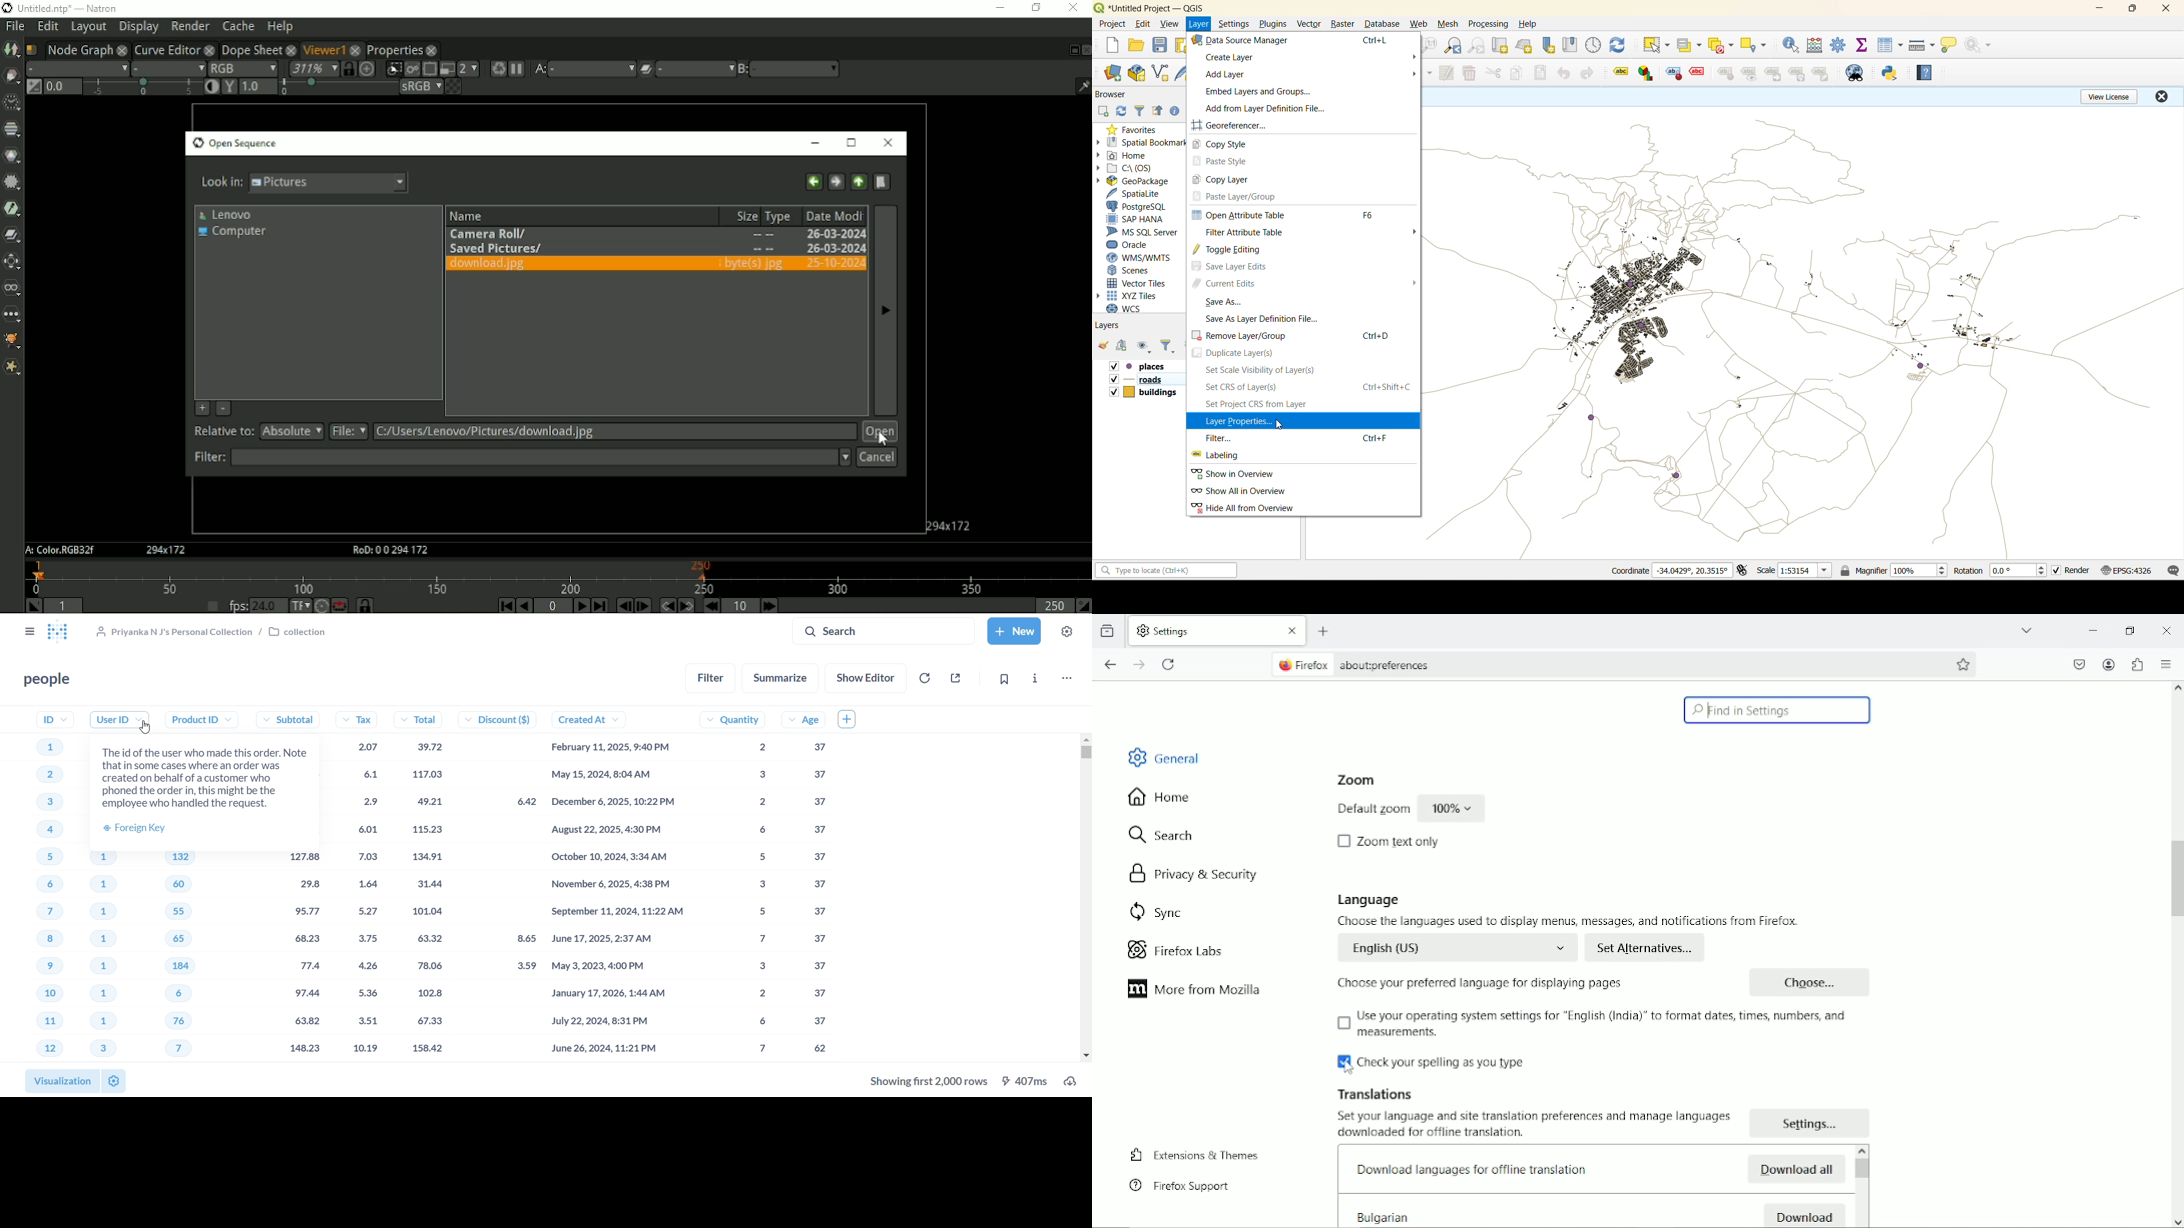 This screenshot has width=2184, height=1232. I want to click on Views, so click(12, 288).